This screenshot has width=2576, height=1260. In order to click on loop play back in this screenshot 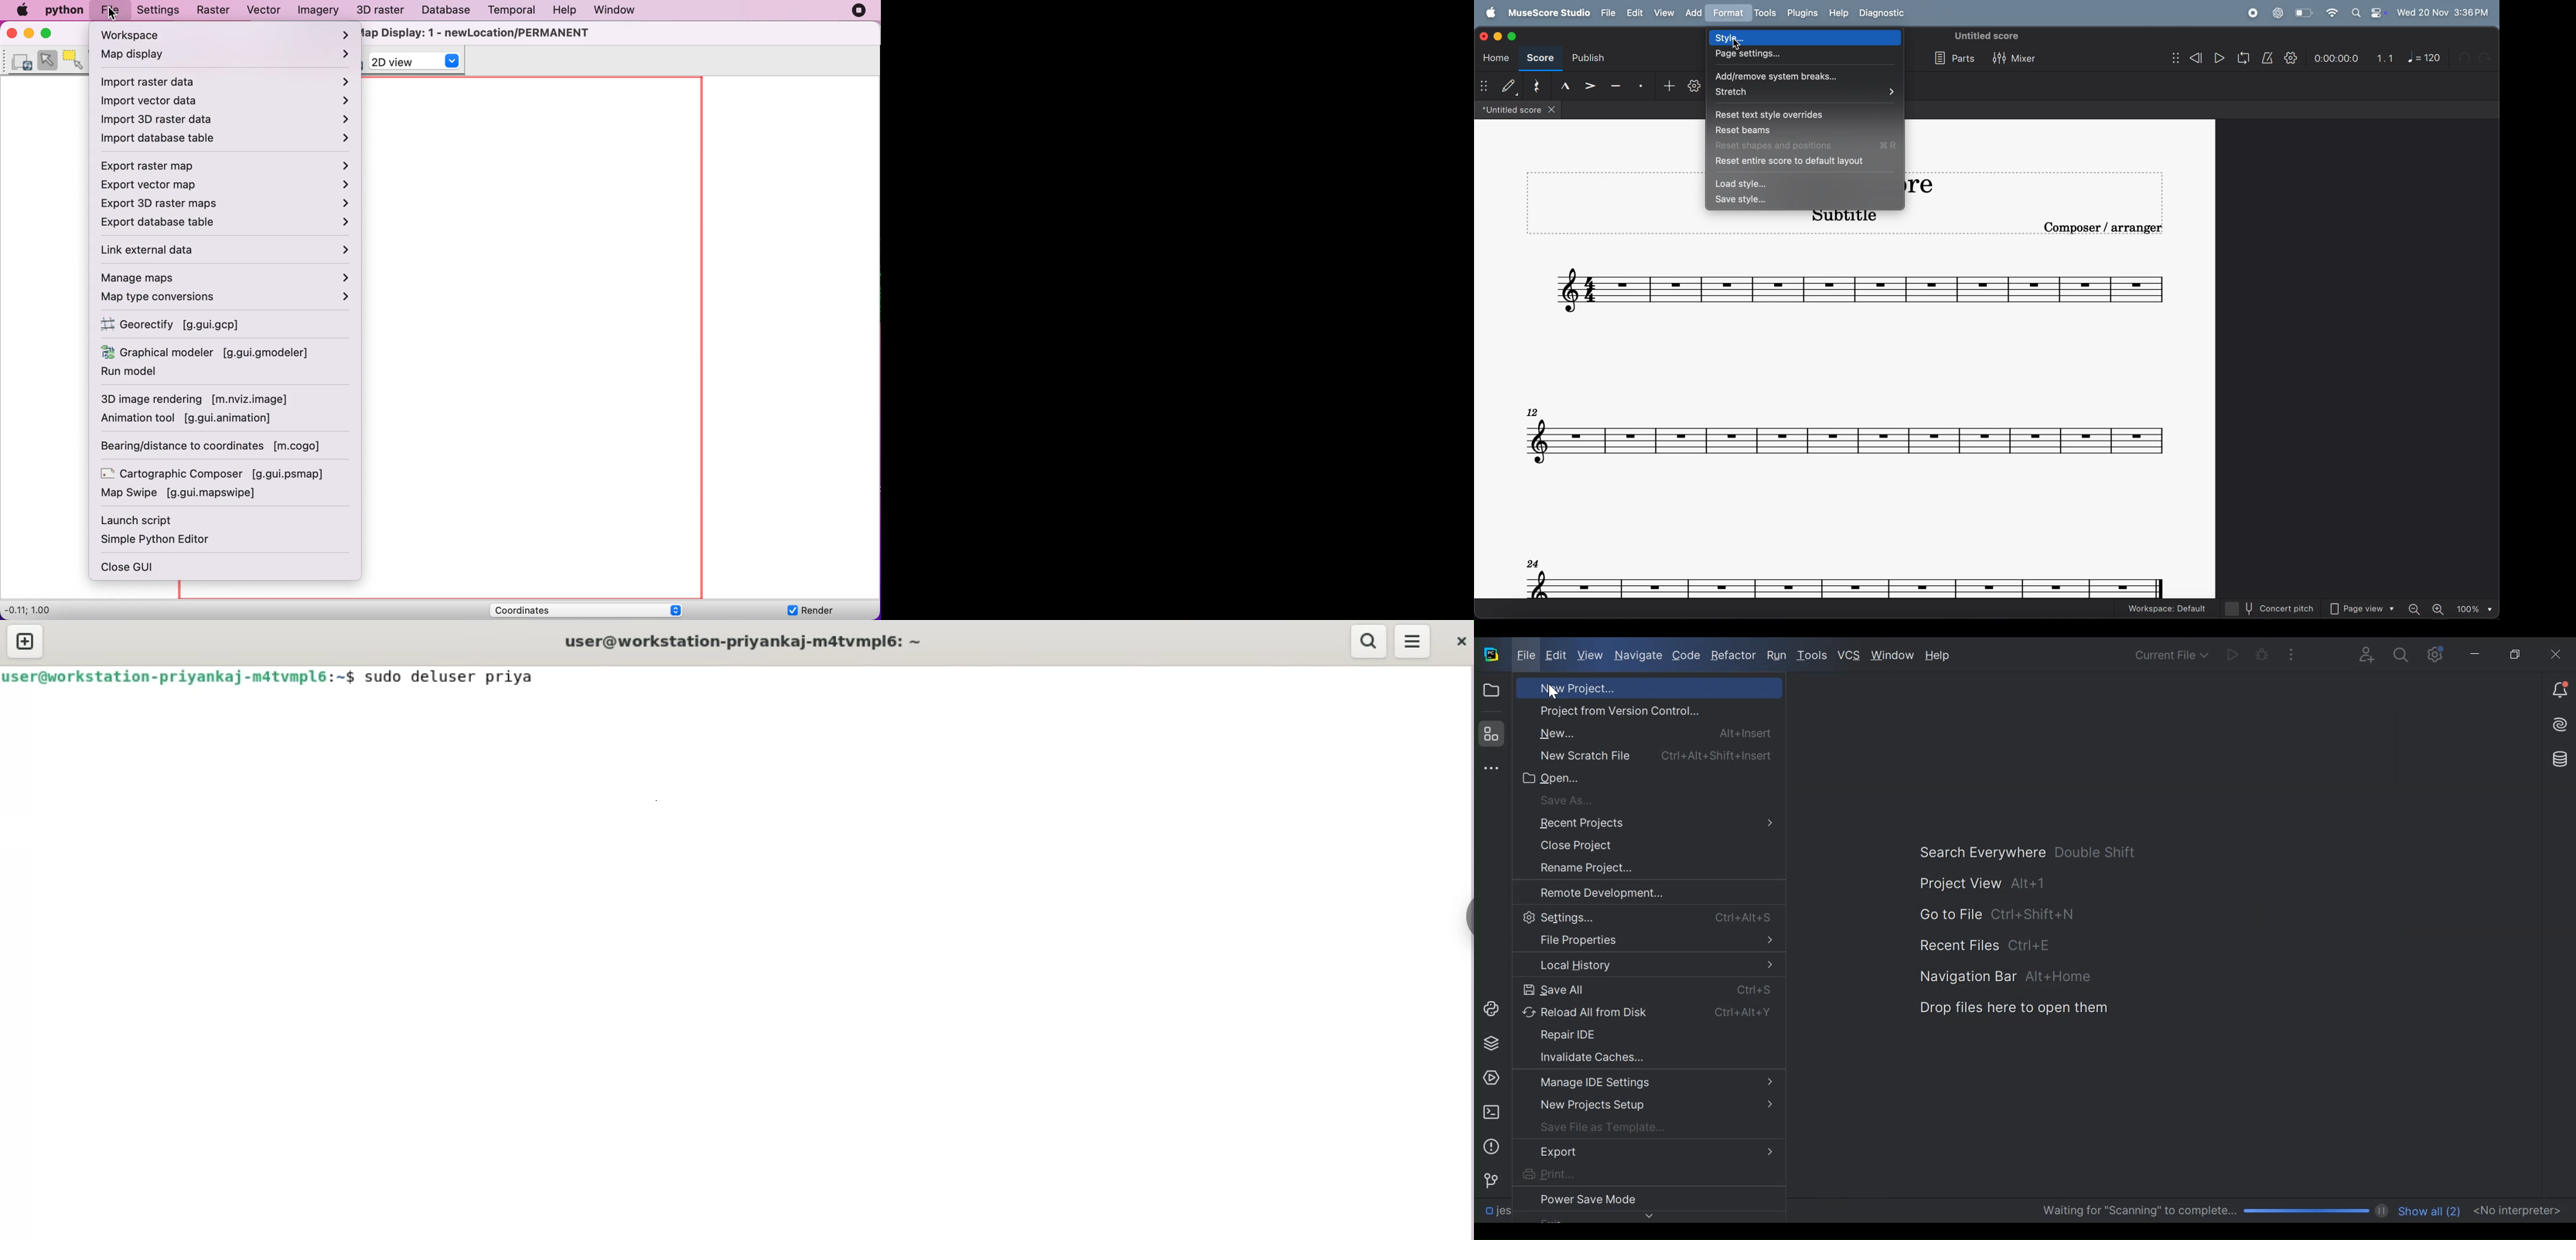, I will do `click(2244, 59)`.